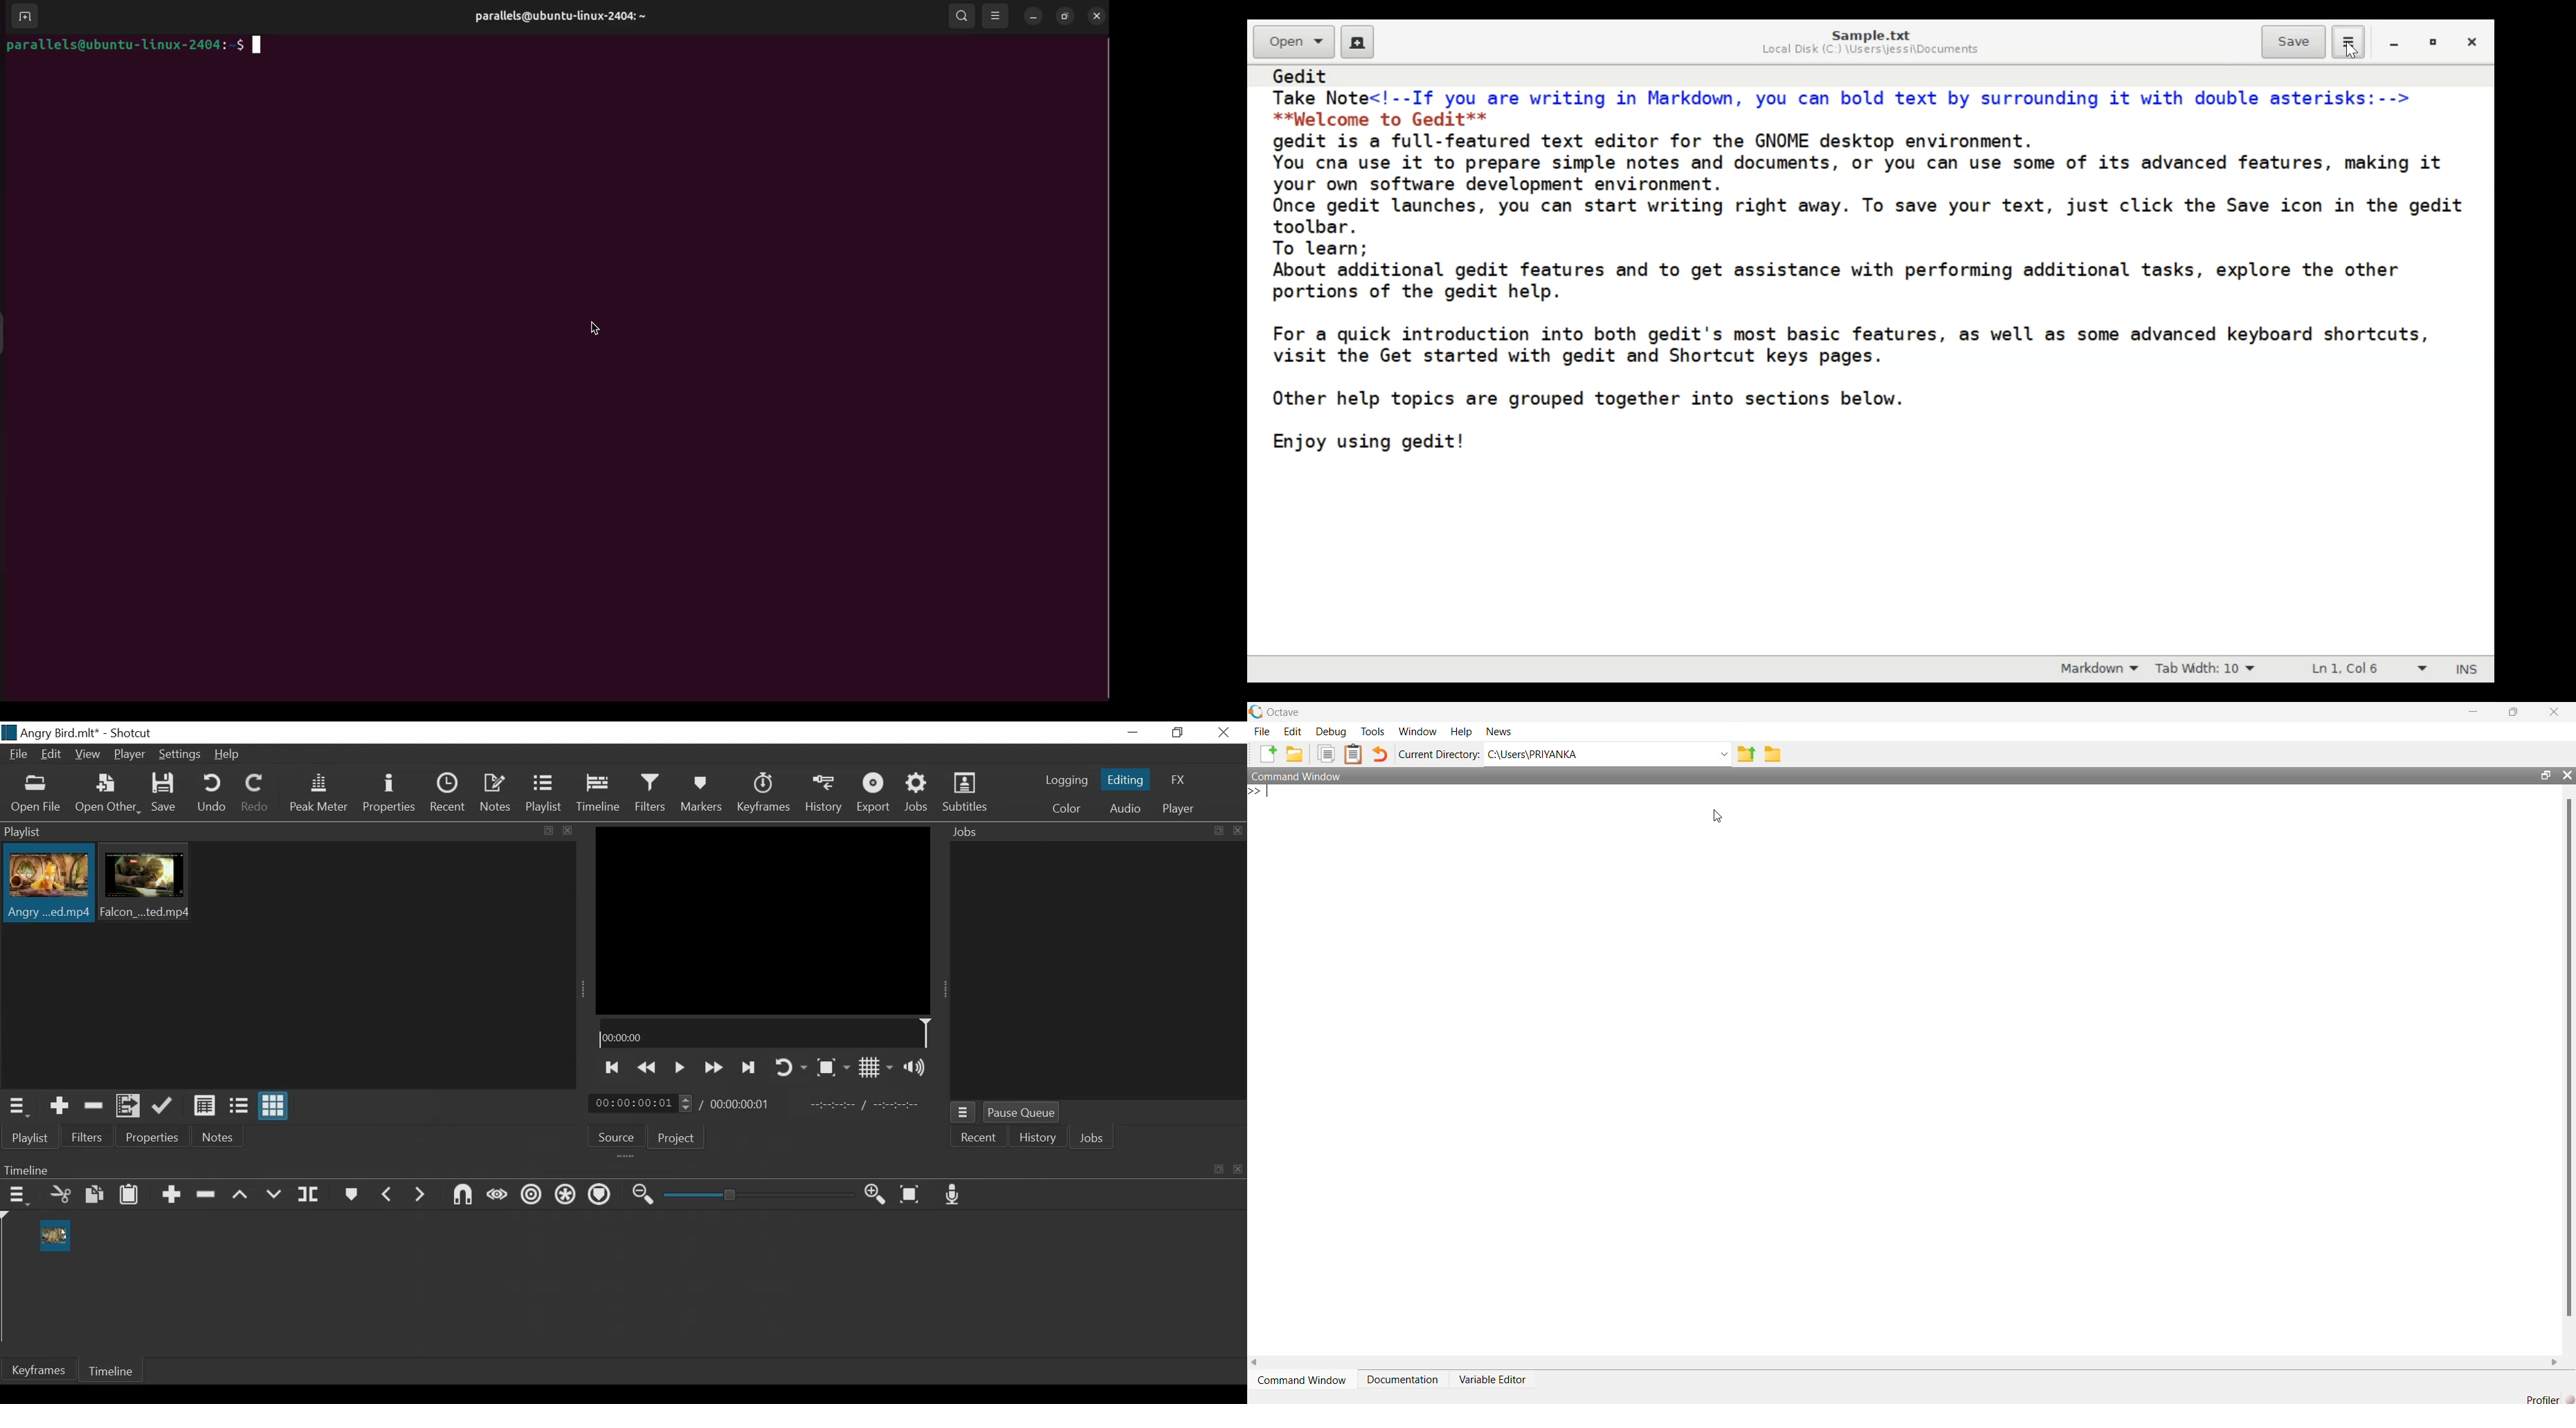  What do you see at coordinates (255, 794) in the screenshot?
I see `Redo` at bounding box center [255, 794].